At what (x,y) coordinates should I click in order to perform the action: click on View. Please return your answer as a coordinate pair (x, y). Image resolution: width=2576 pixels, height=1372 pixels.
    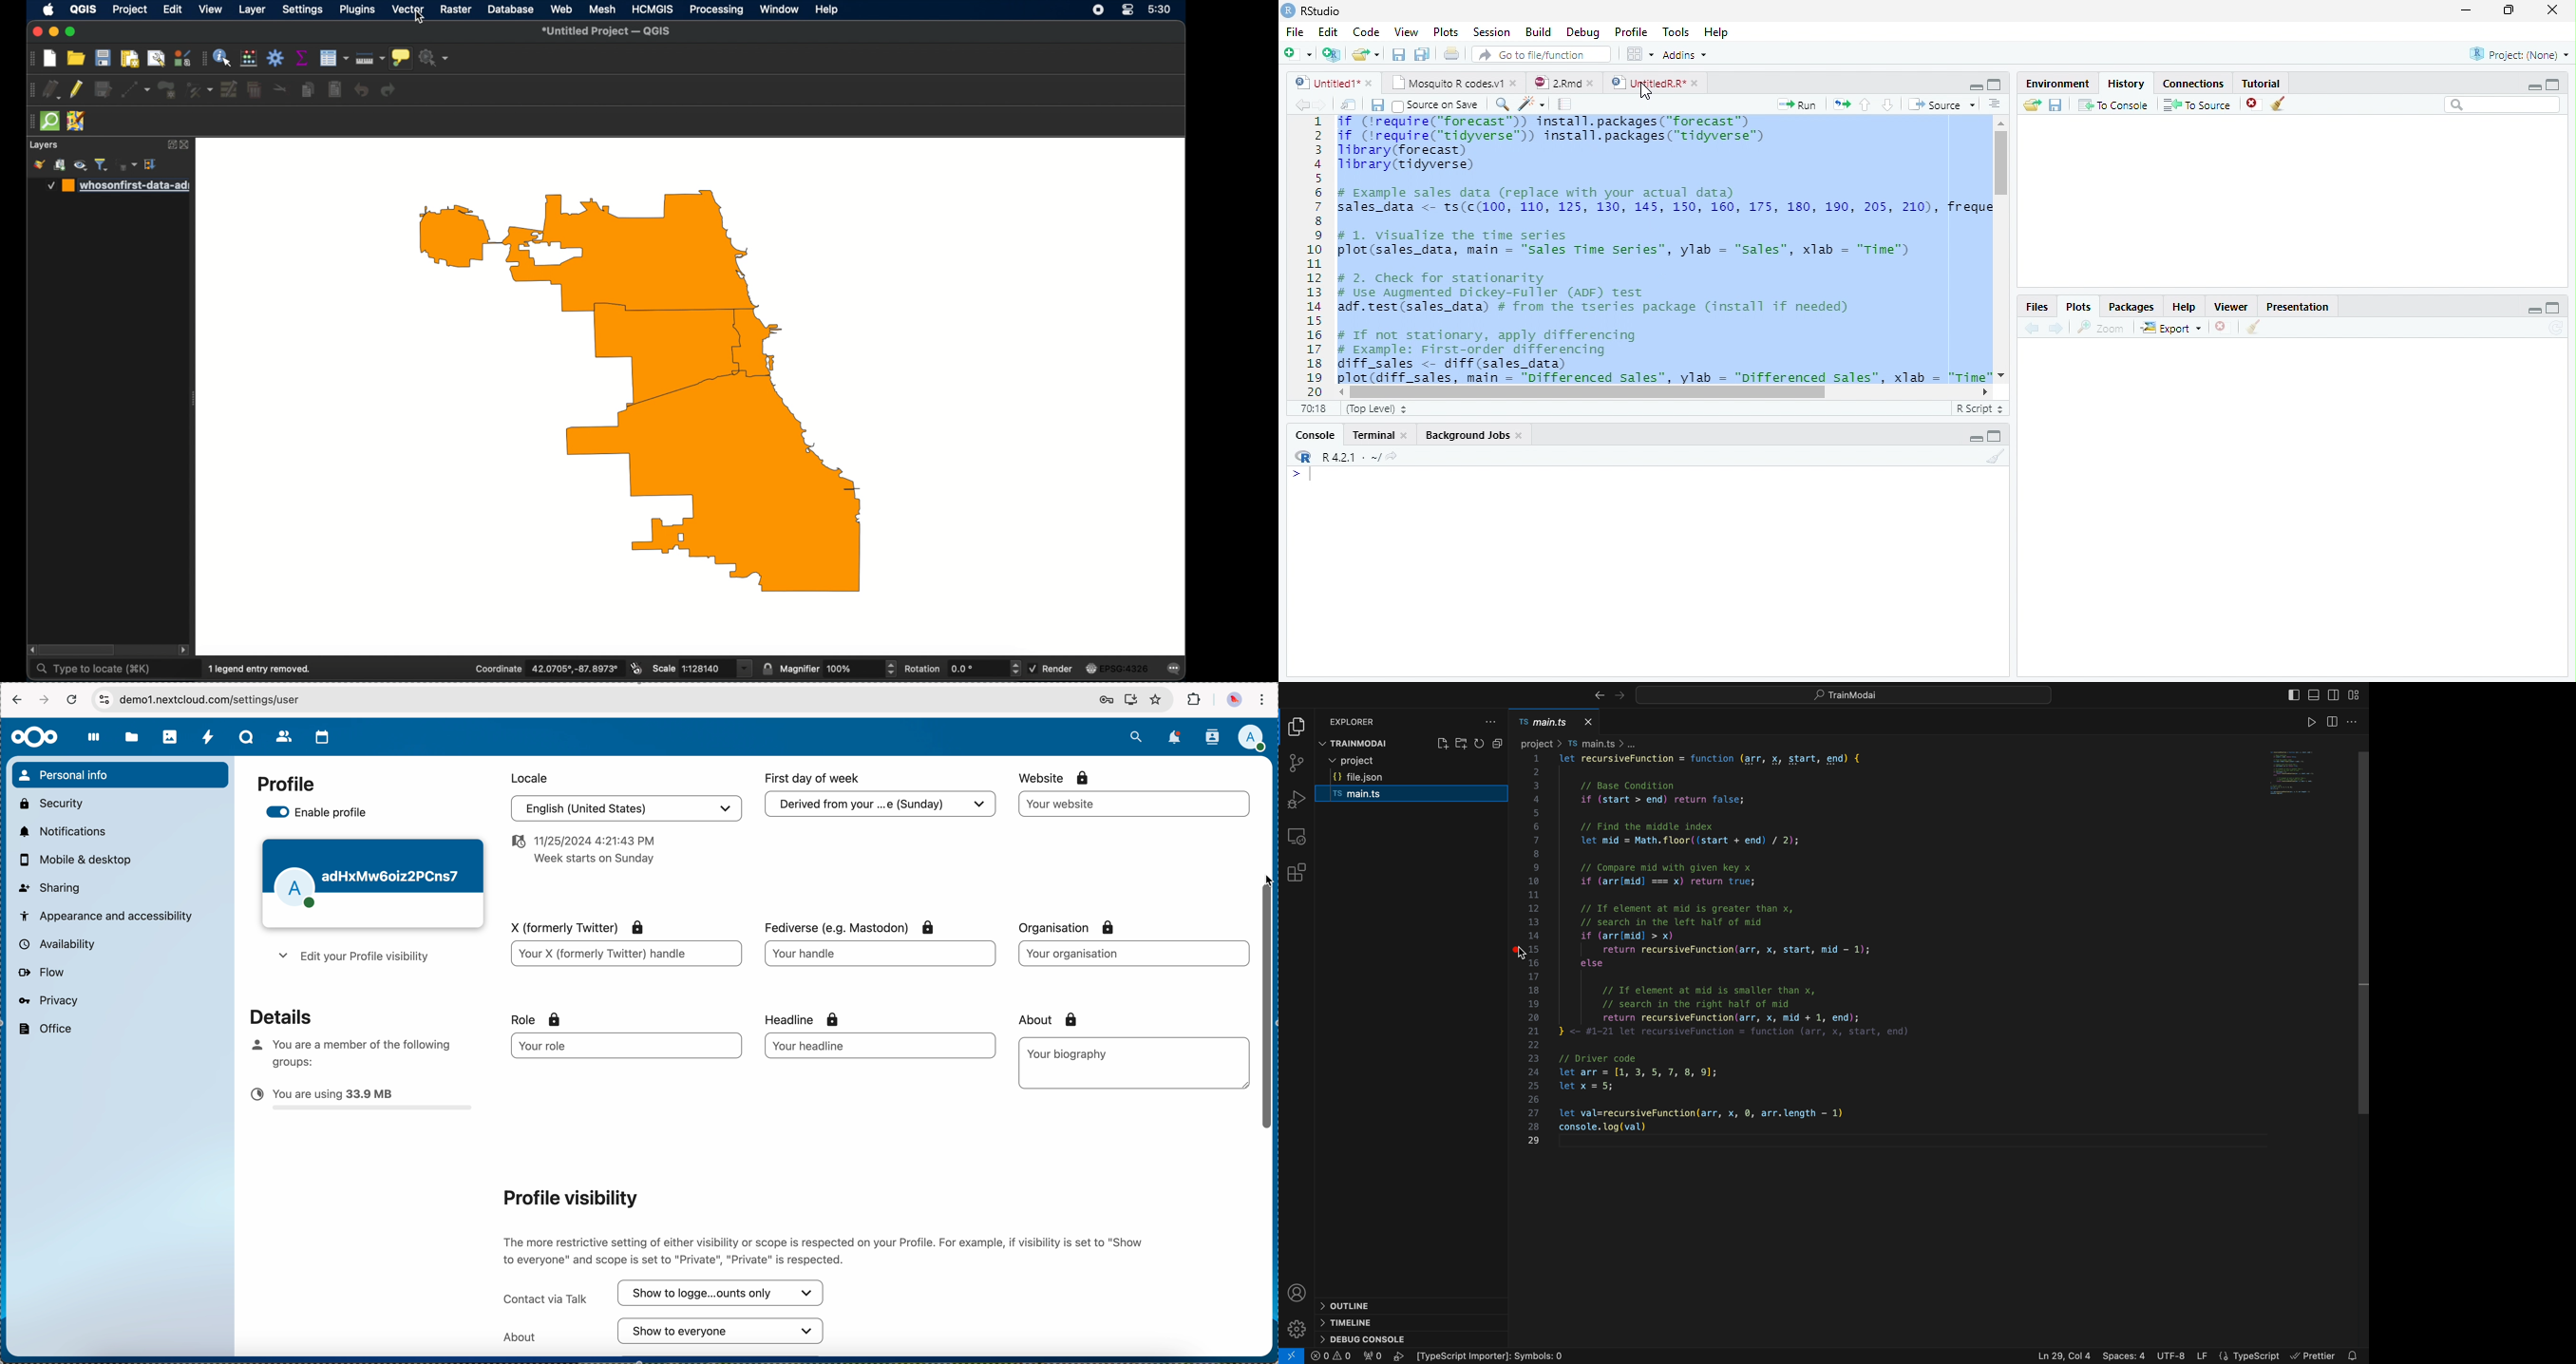
    Looking at the image, I should click on (1405, 32).